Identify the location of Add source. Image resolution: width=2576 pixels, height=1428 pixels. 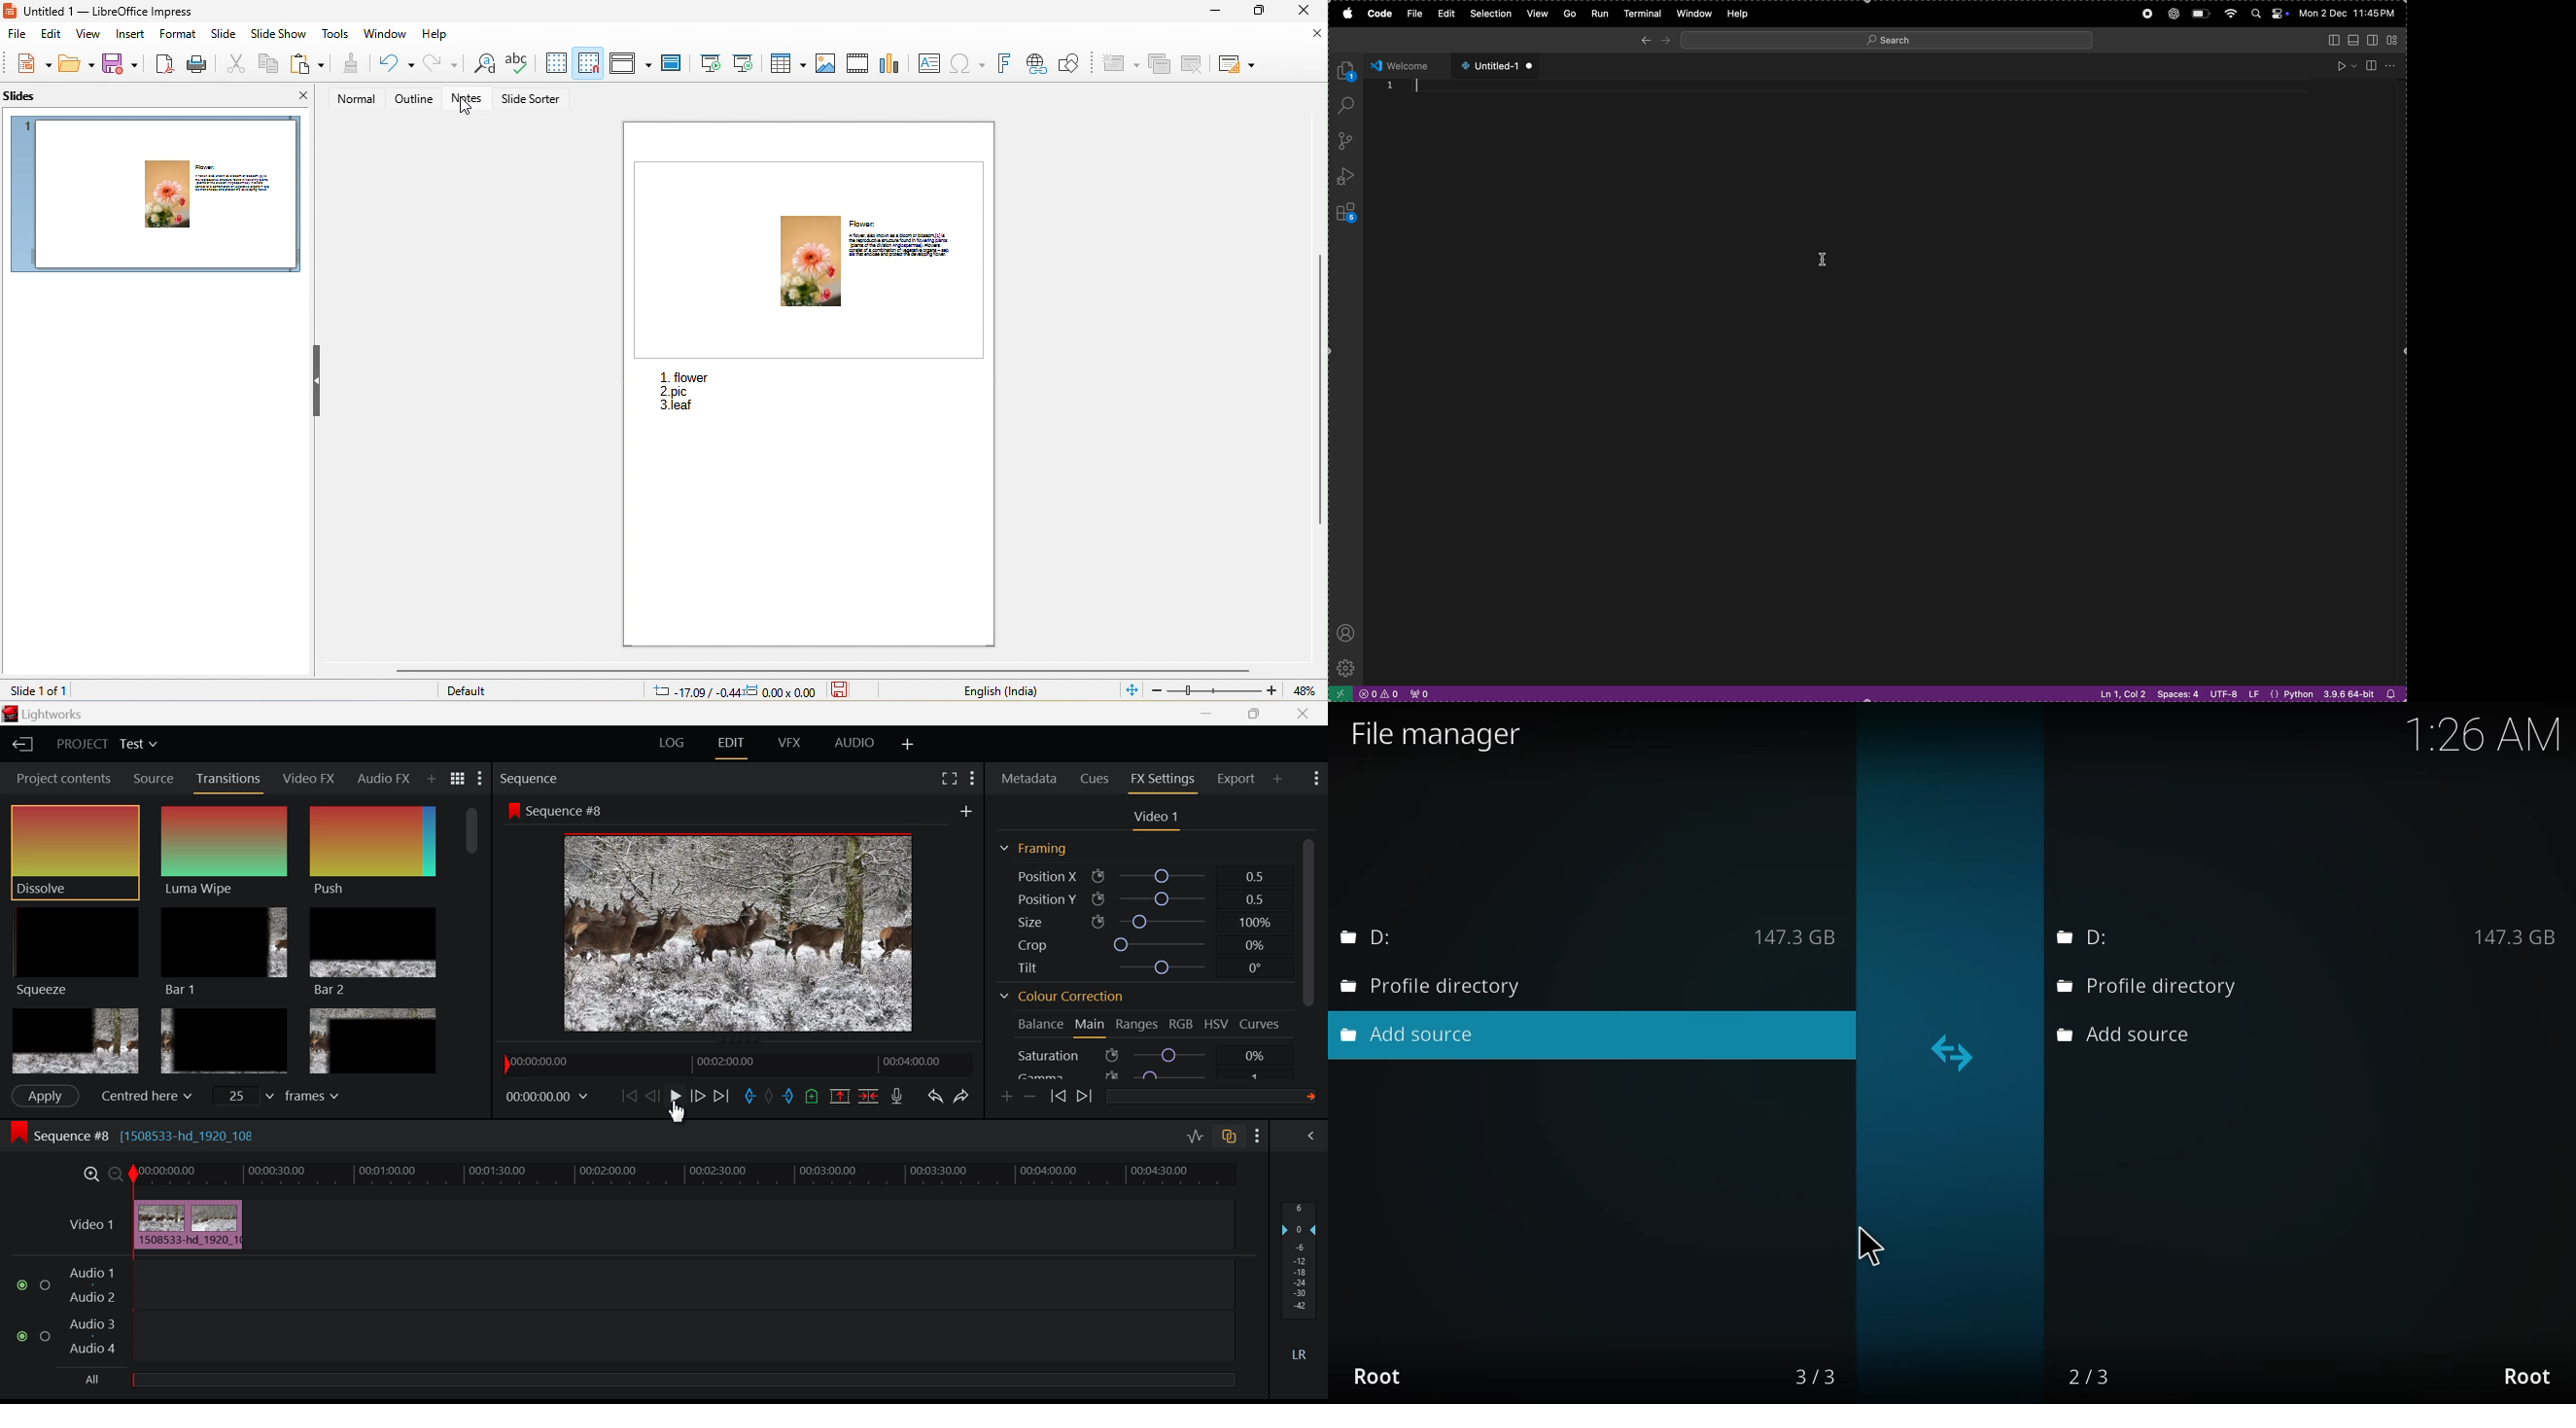
(1415, 1035).